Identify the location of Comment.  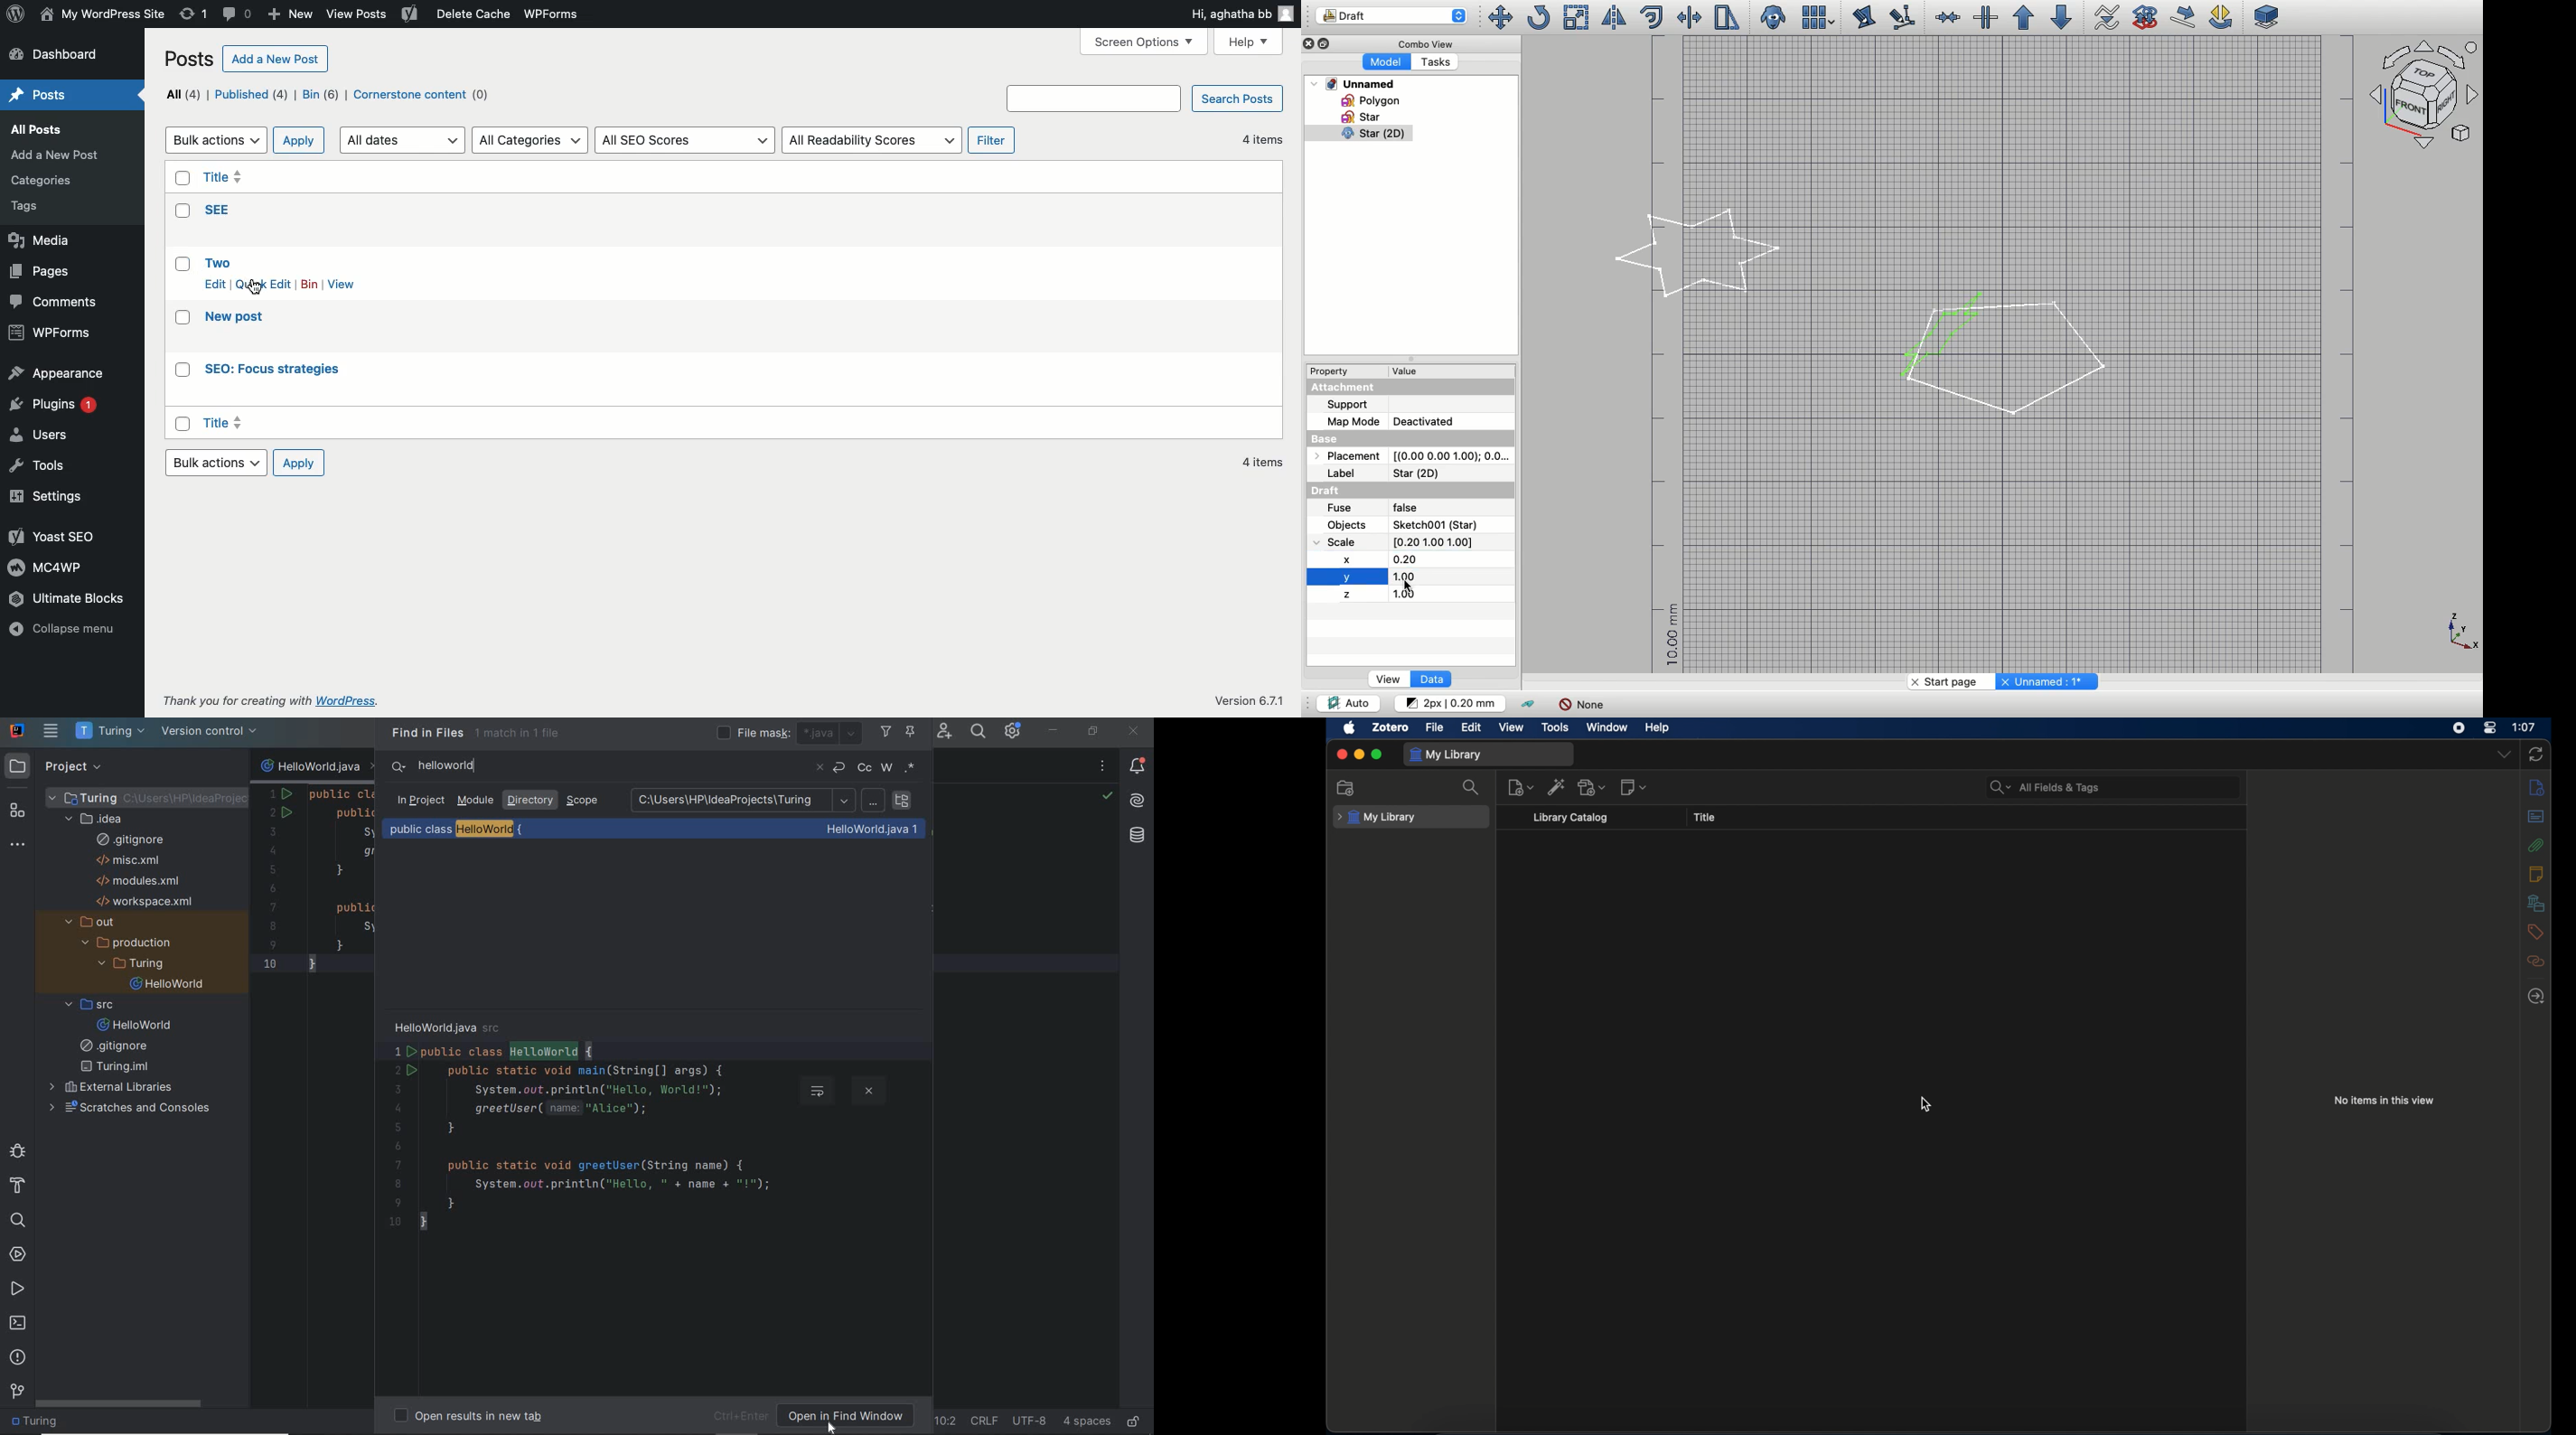
(239, 13).